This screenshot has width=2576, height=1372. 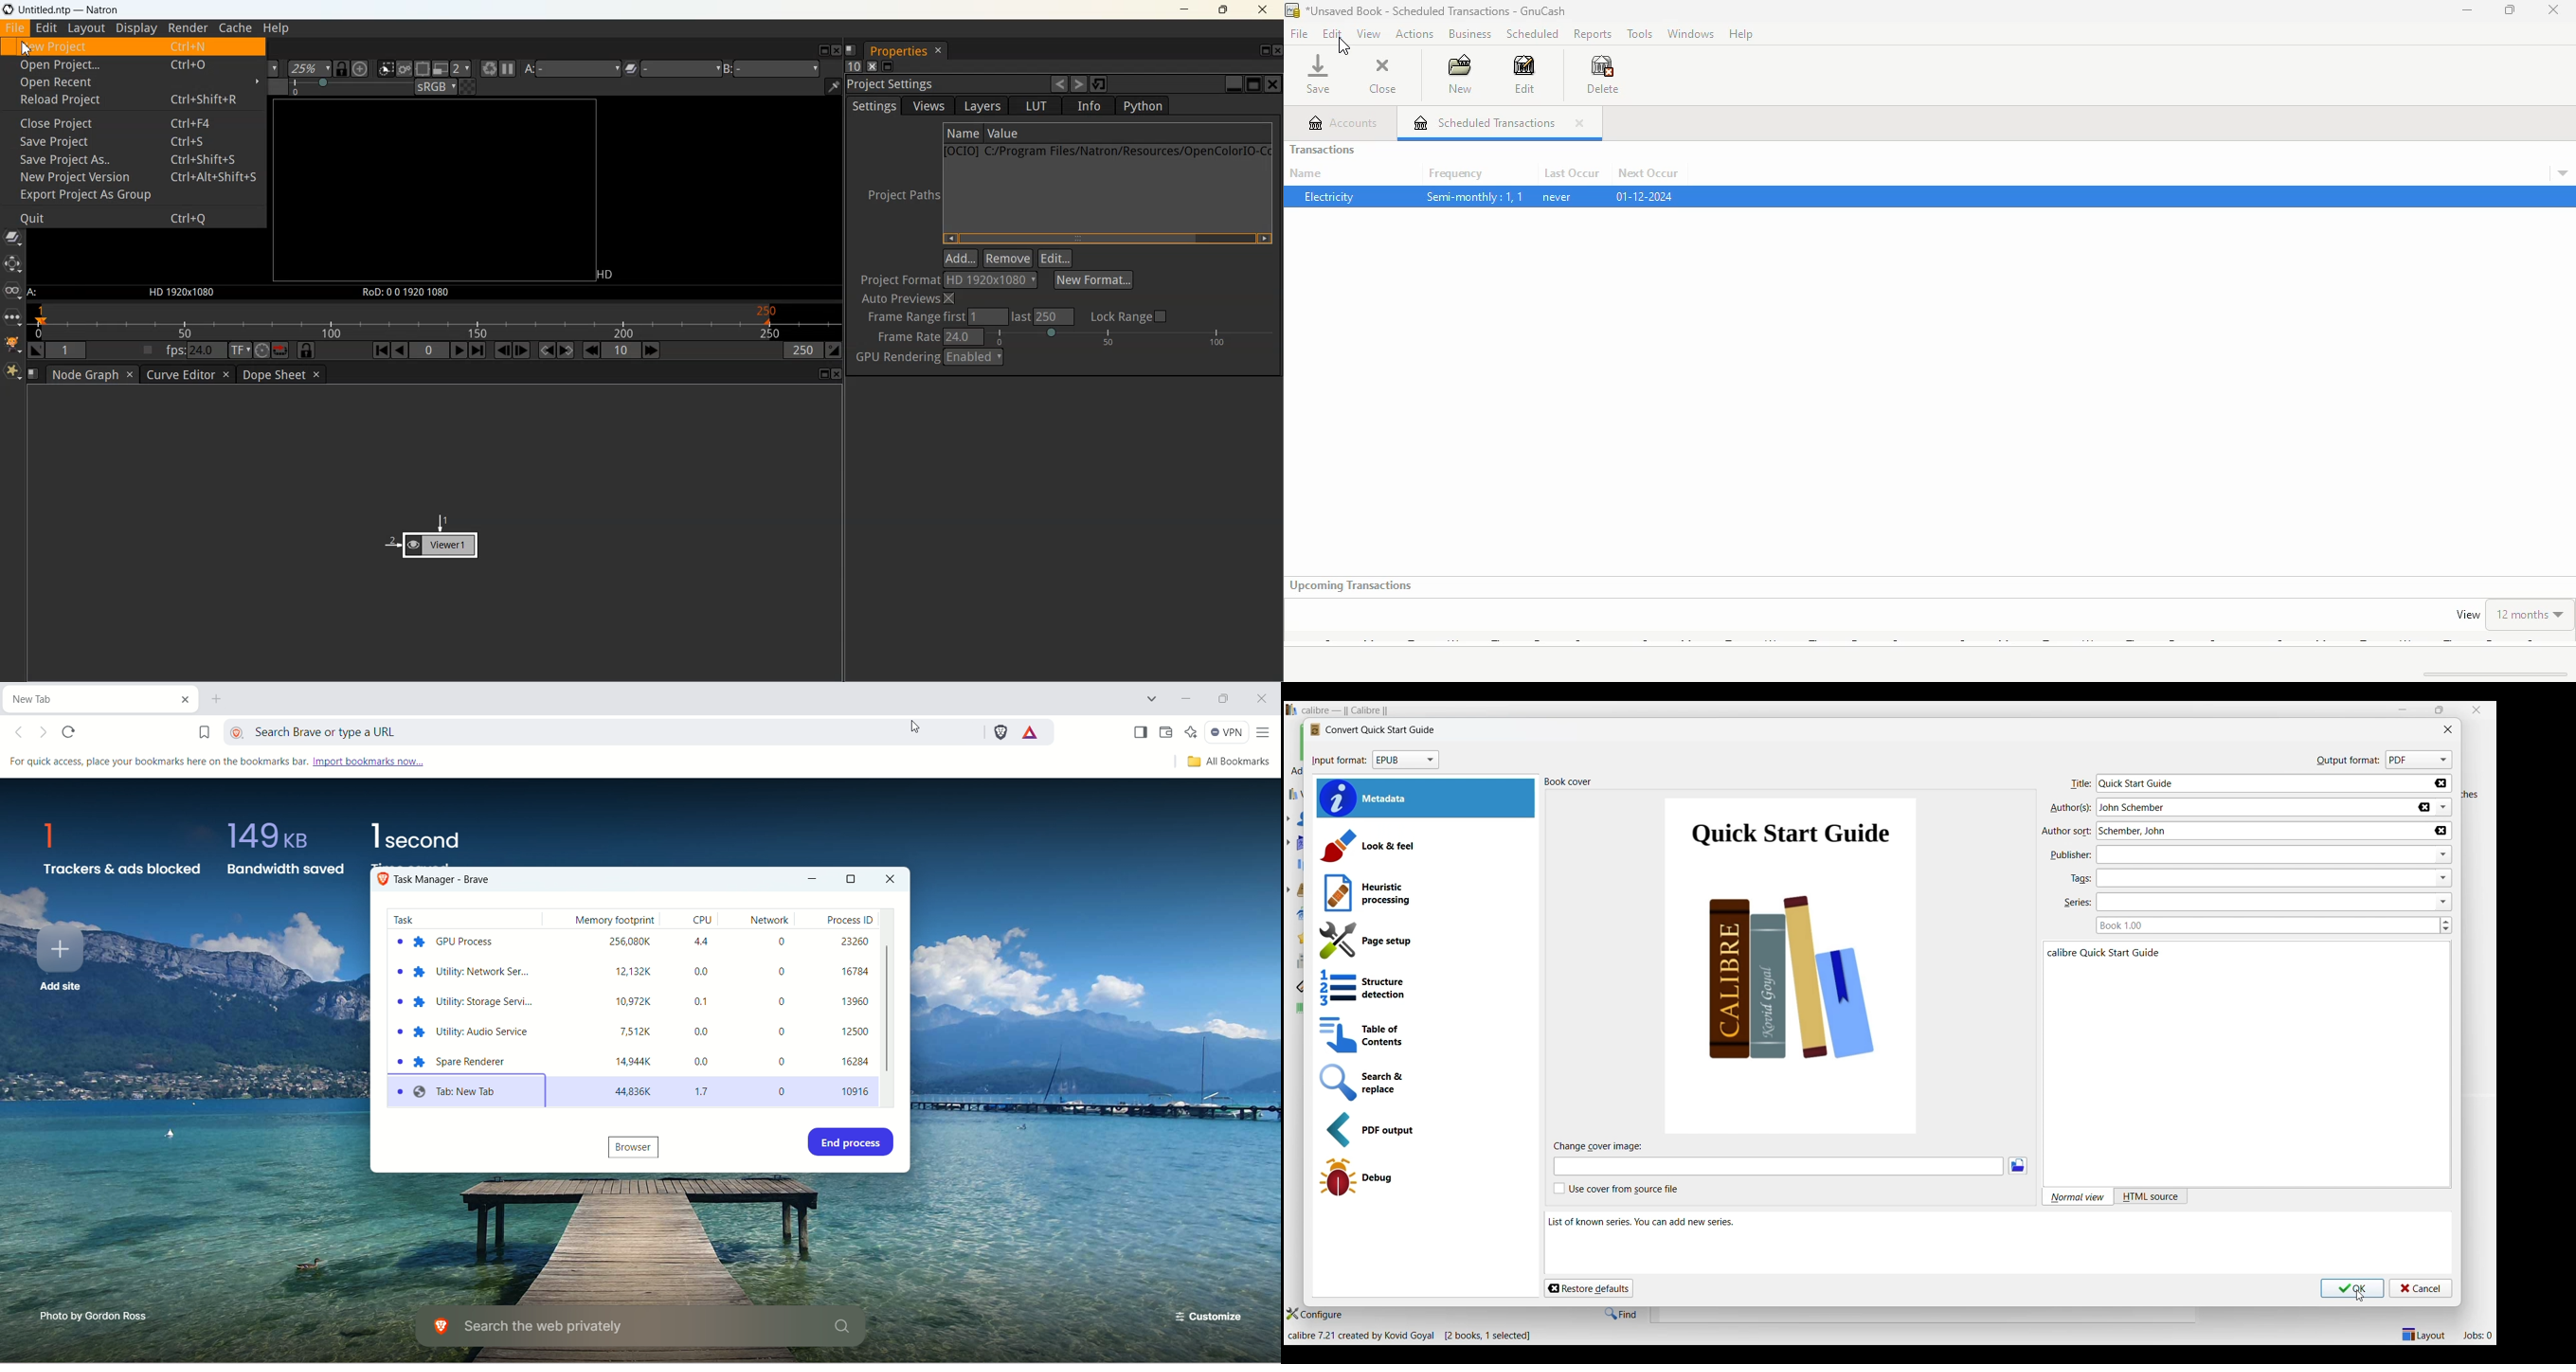 I want to click on Table of contents, so click(x=1423, y=1034).